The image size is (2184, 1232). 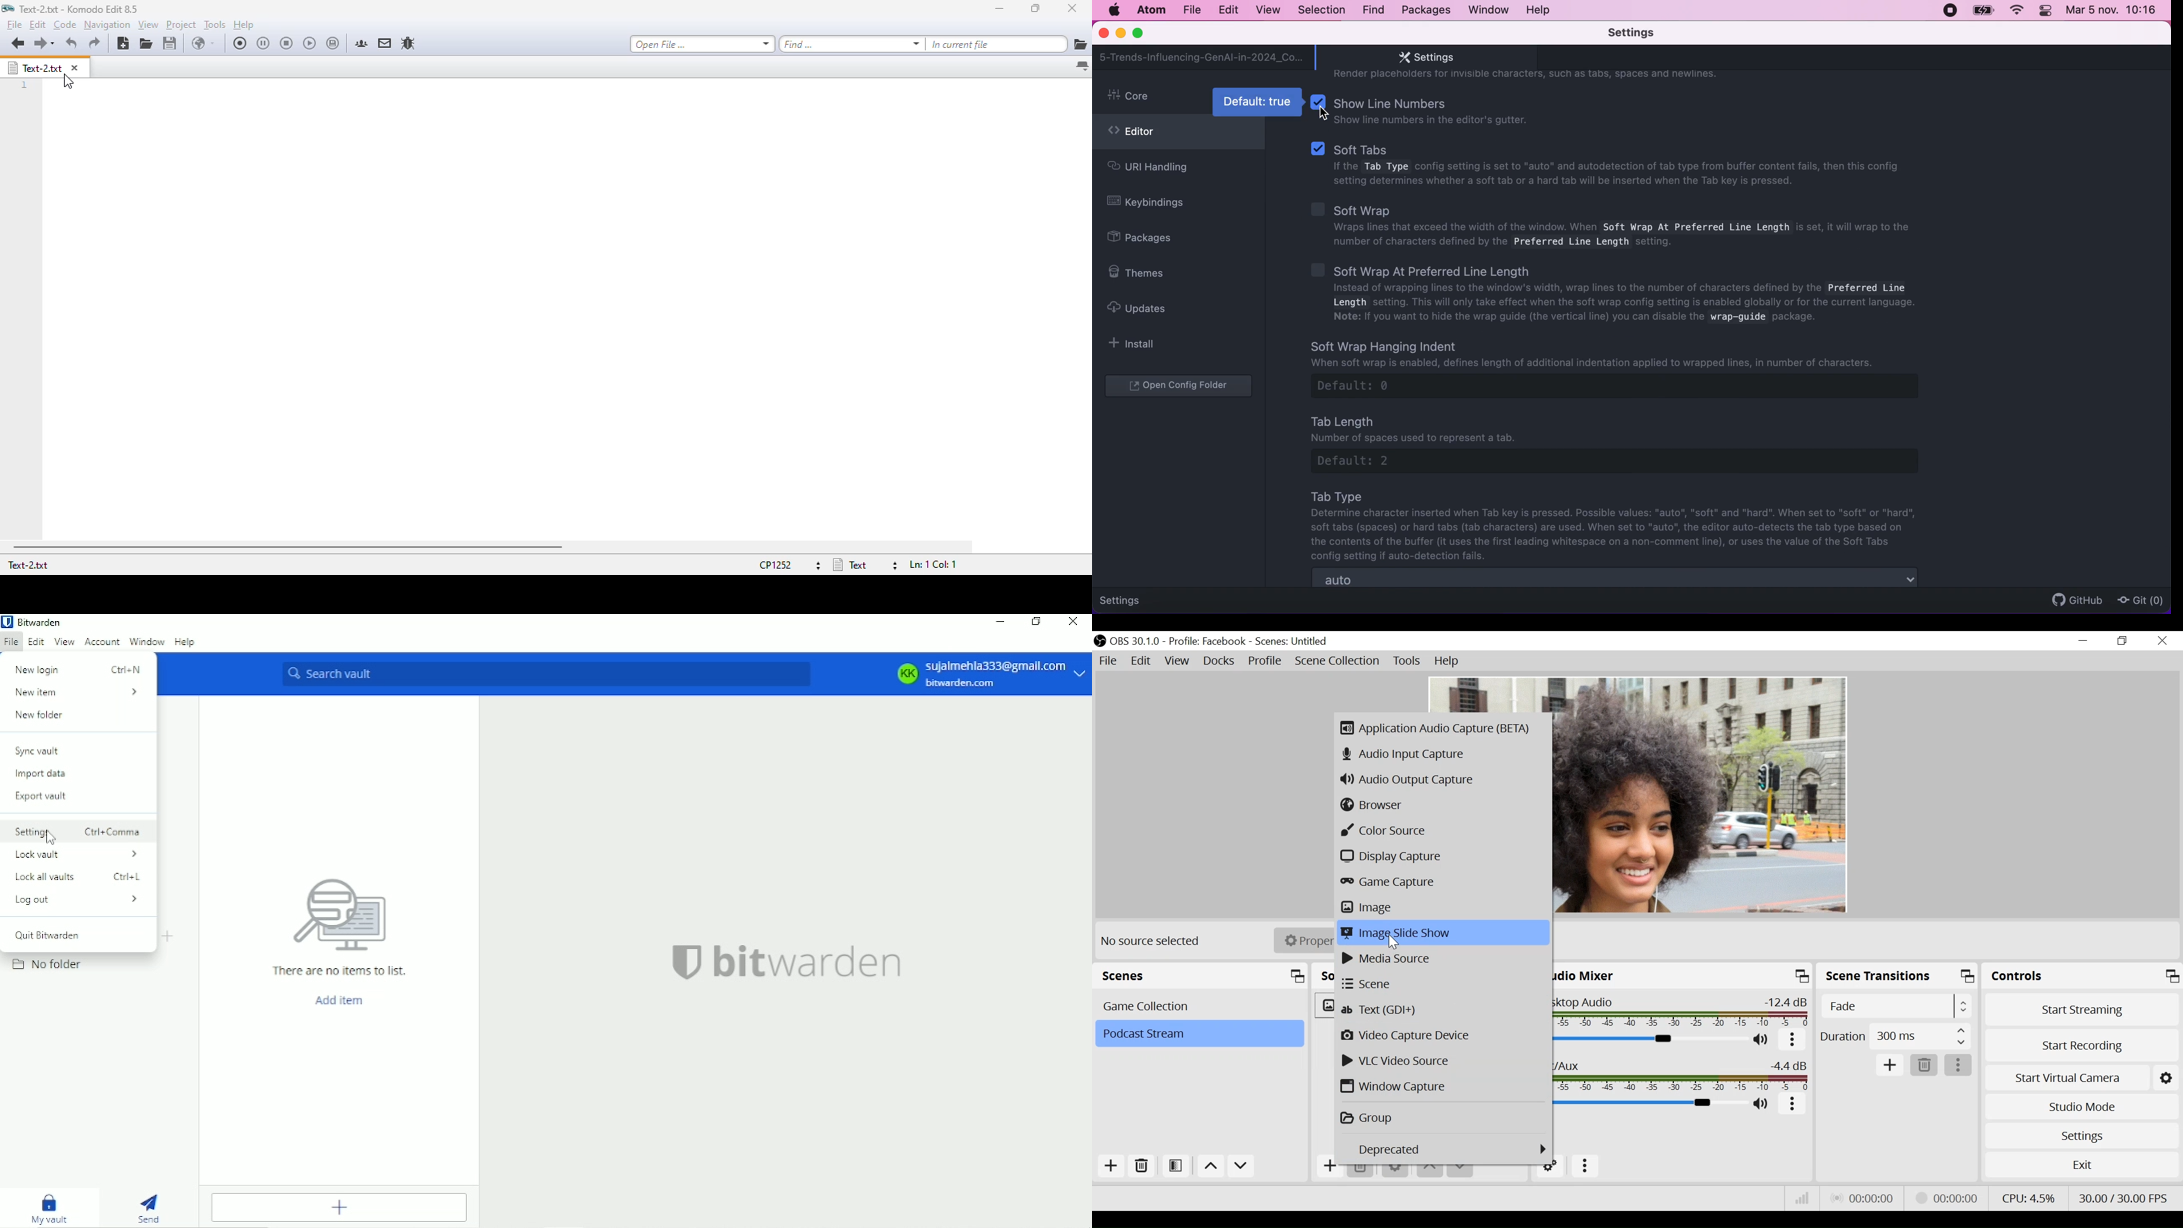 What do you see at coordinates (53, 935) in the screenshot?
I see `Quit Bitwarden` at bounding box center [53, 935].